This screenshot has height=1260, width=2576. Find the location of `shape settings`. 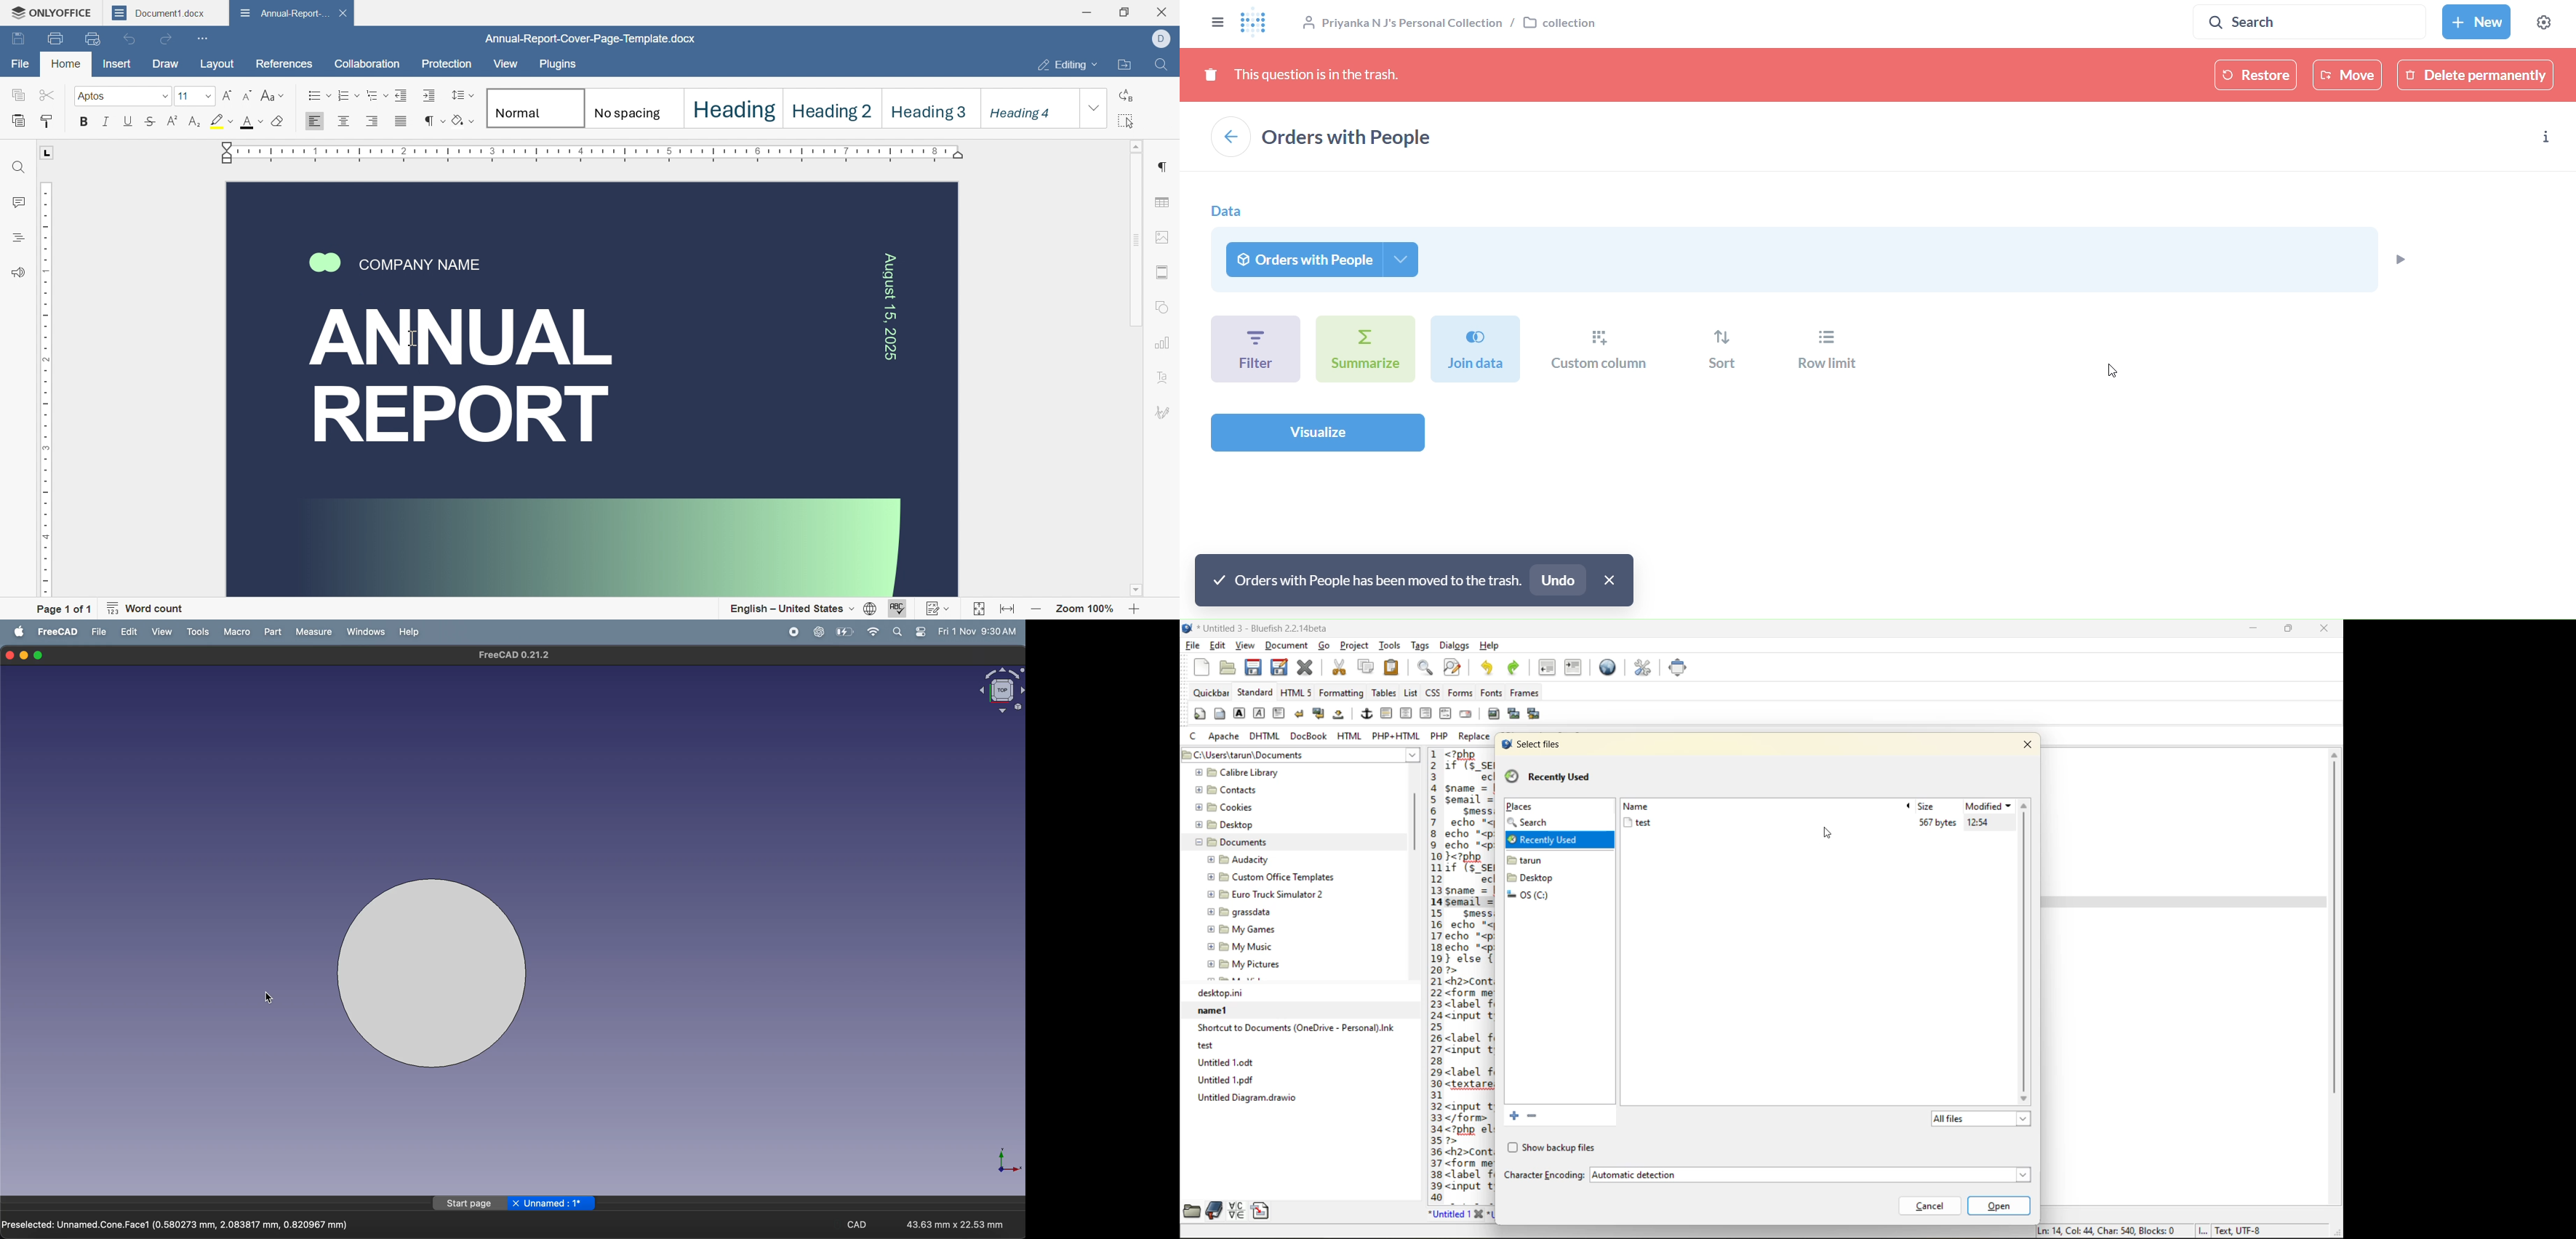

shape settings is located at coordinates (1166, 307).